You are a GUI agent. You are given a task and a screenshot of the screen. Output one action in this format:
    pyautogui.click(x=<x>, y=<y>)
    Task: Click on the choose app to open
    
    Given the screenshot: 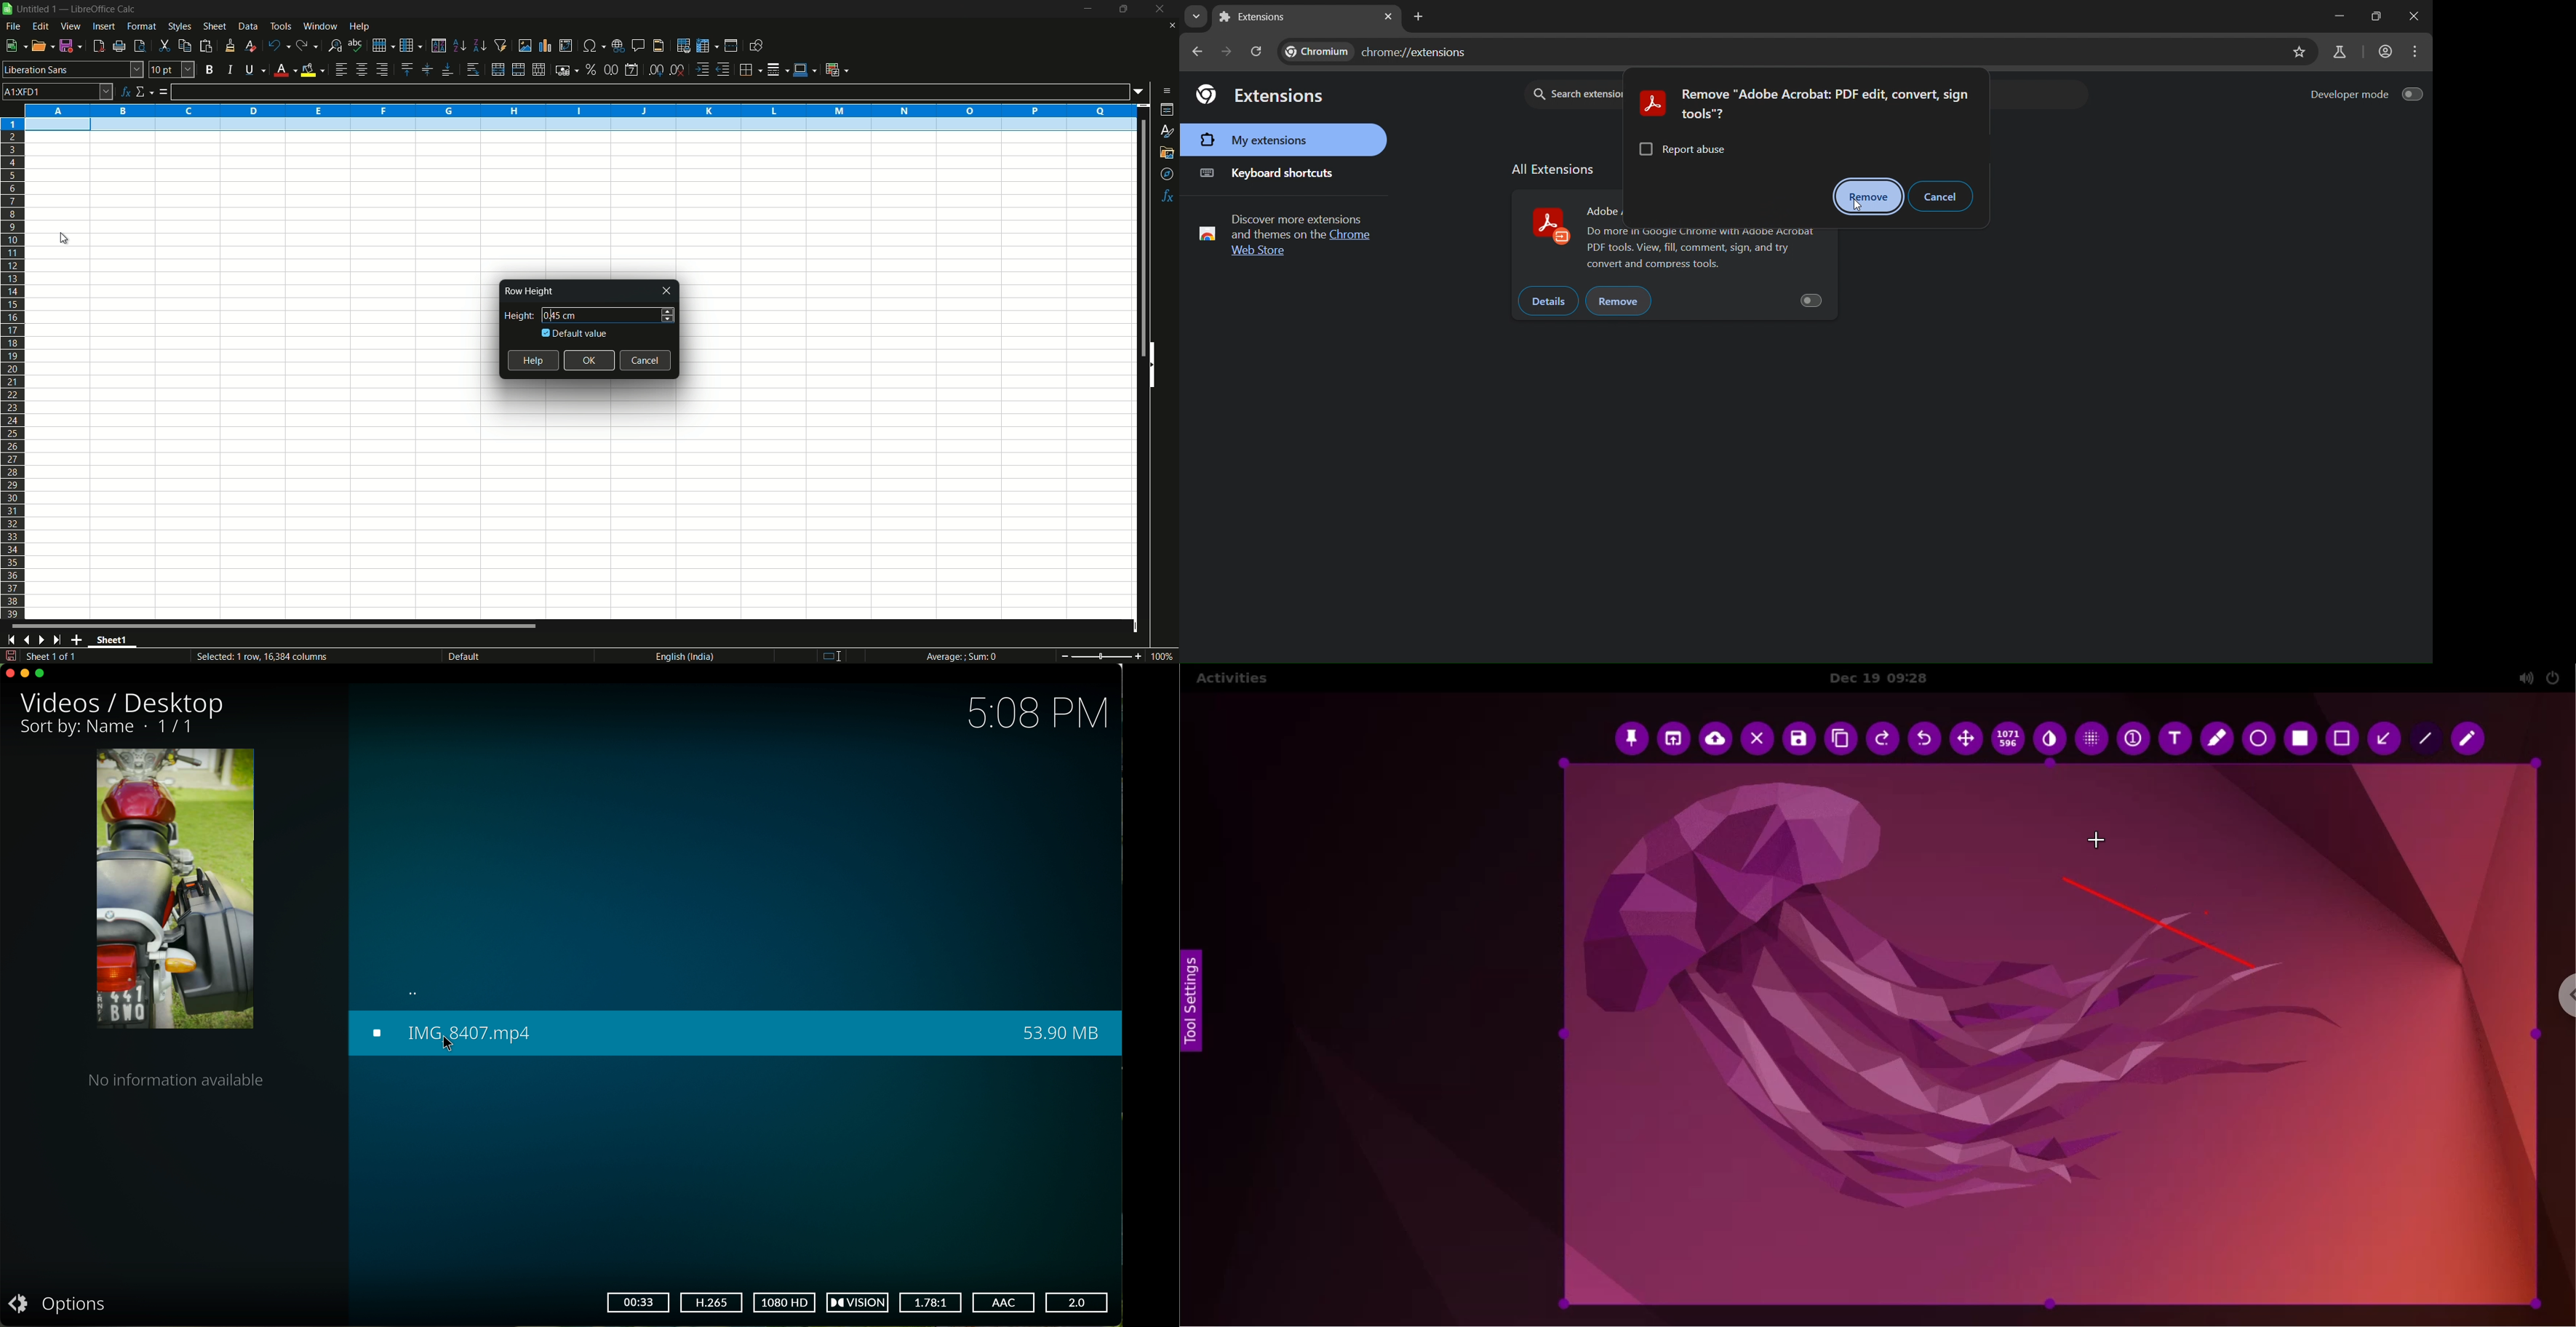 What is the action you would take?
    pyautogui.click(x=1675, y=739)
    